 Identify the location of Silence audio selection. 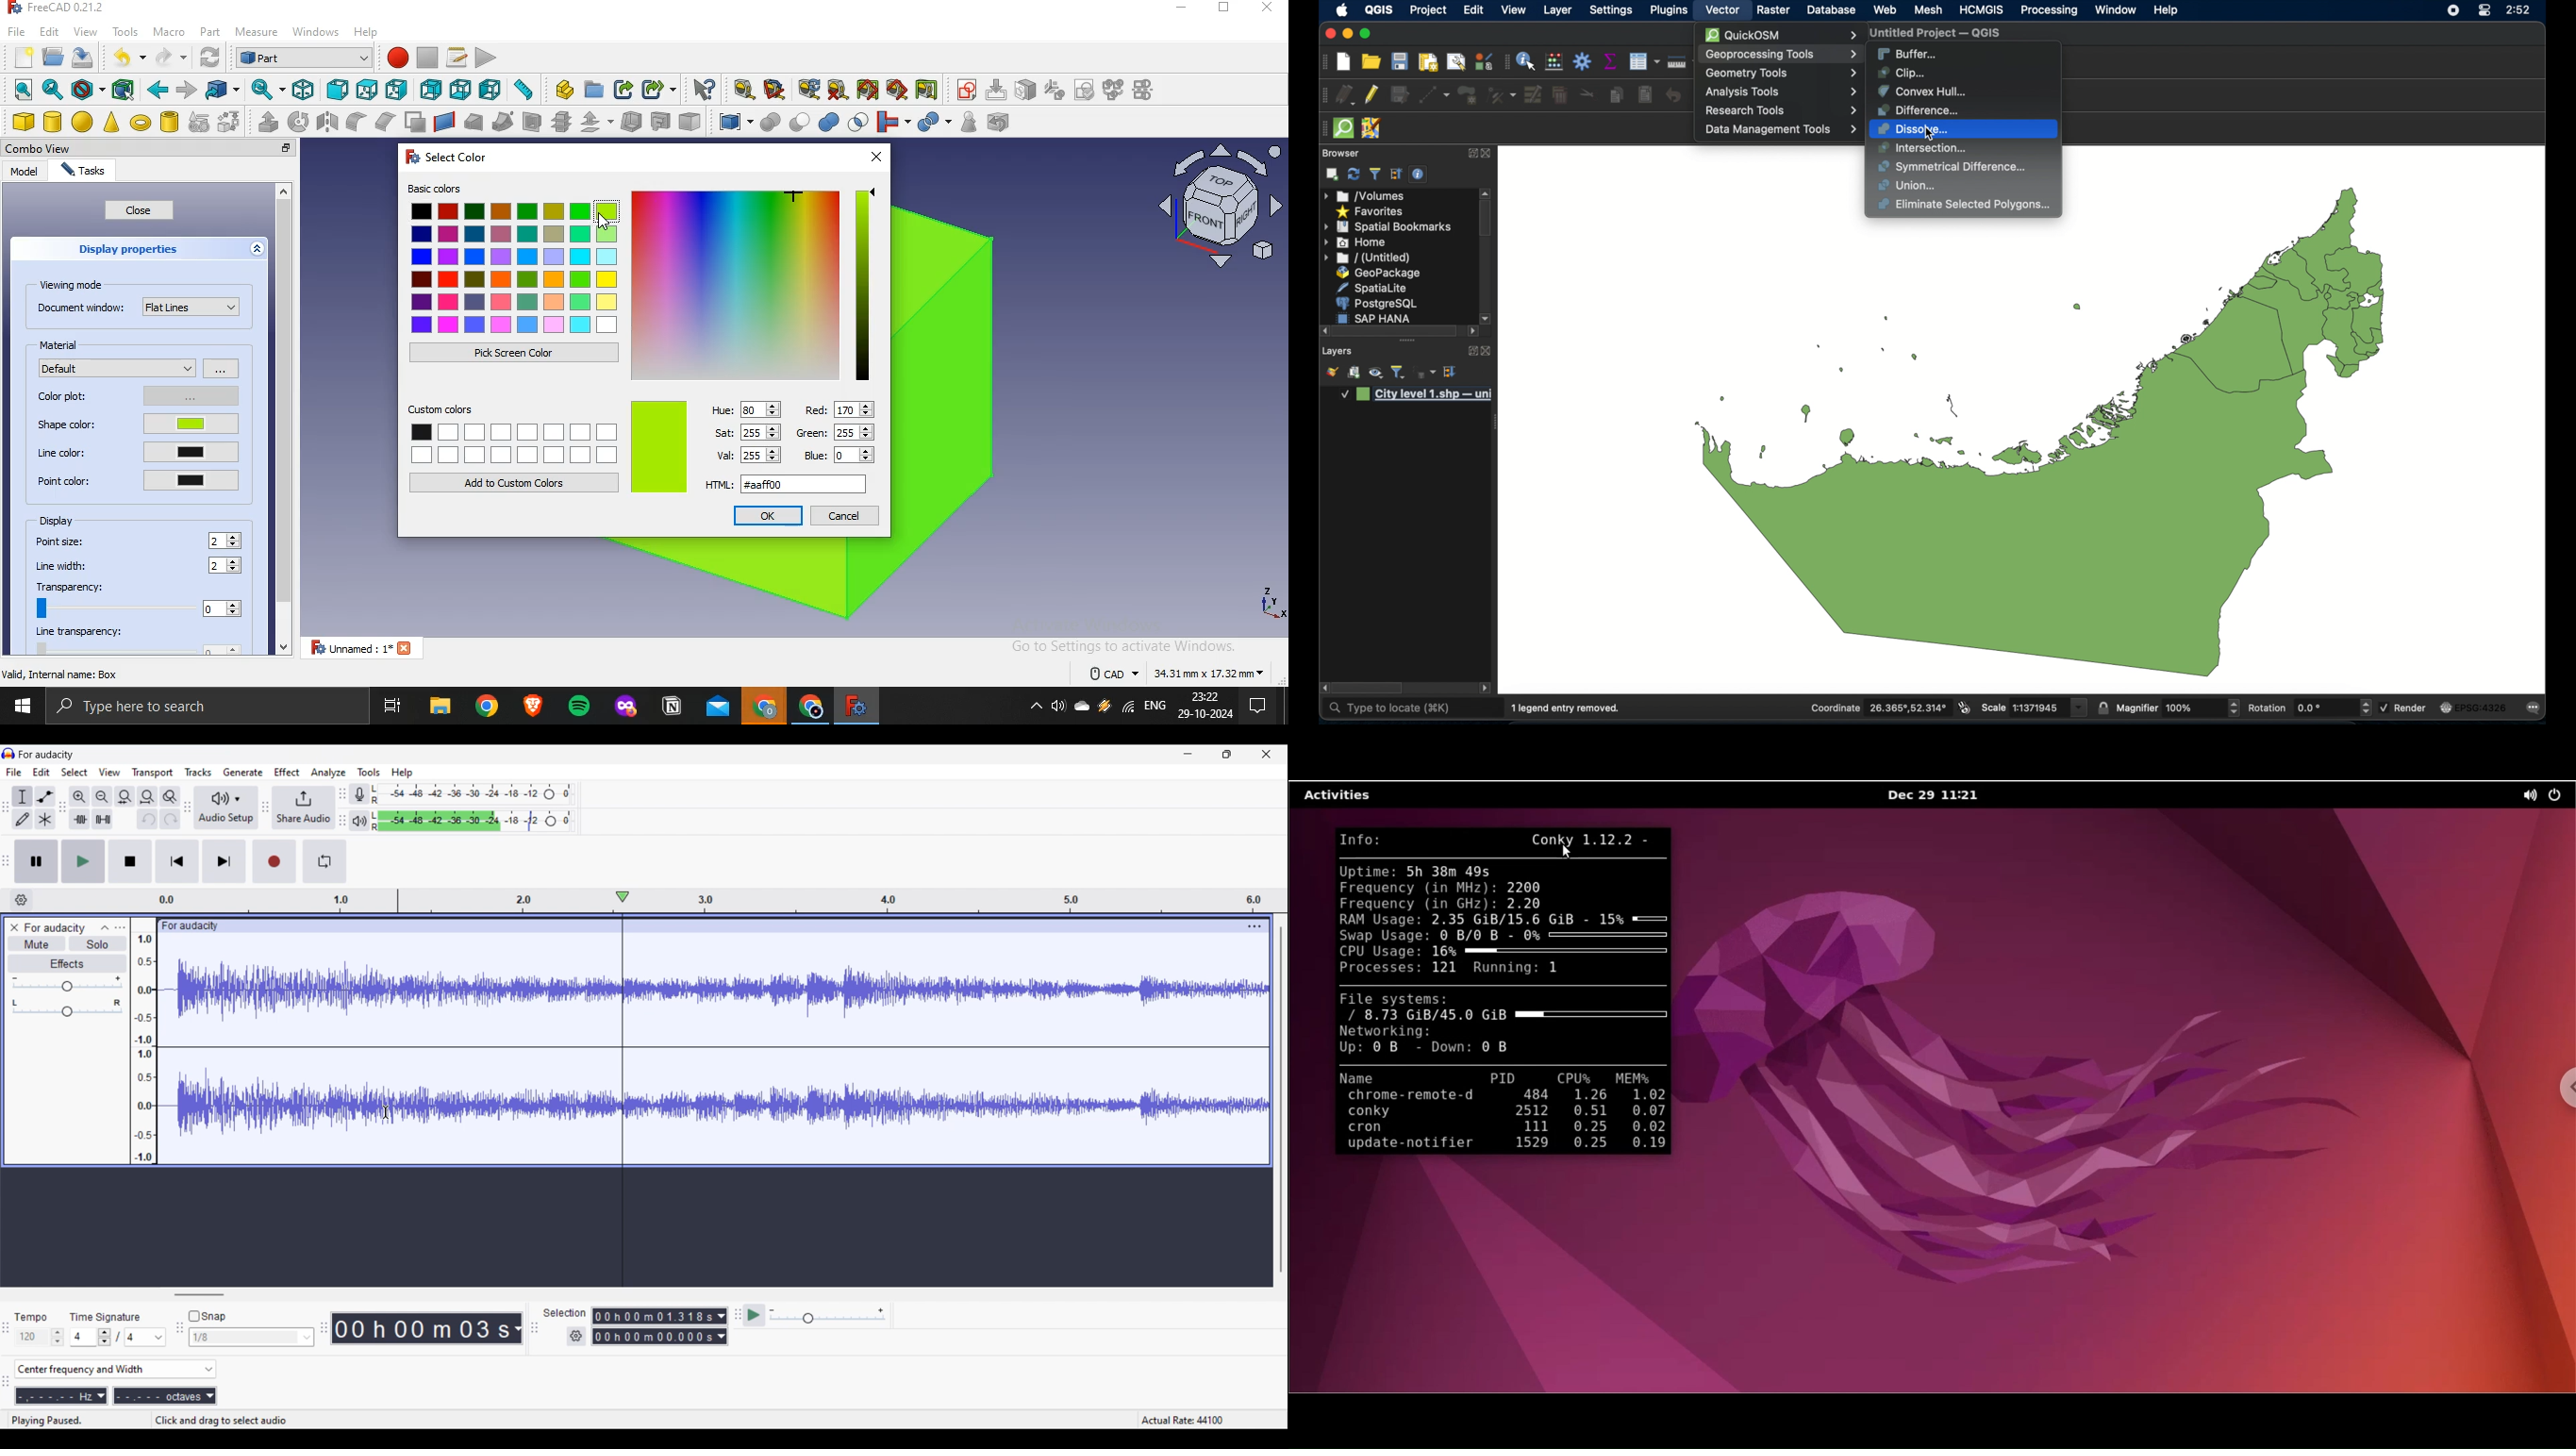
(103, 819).